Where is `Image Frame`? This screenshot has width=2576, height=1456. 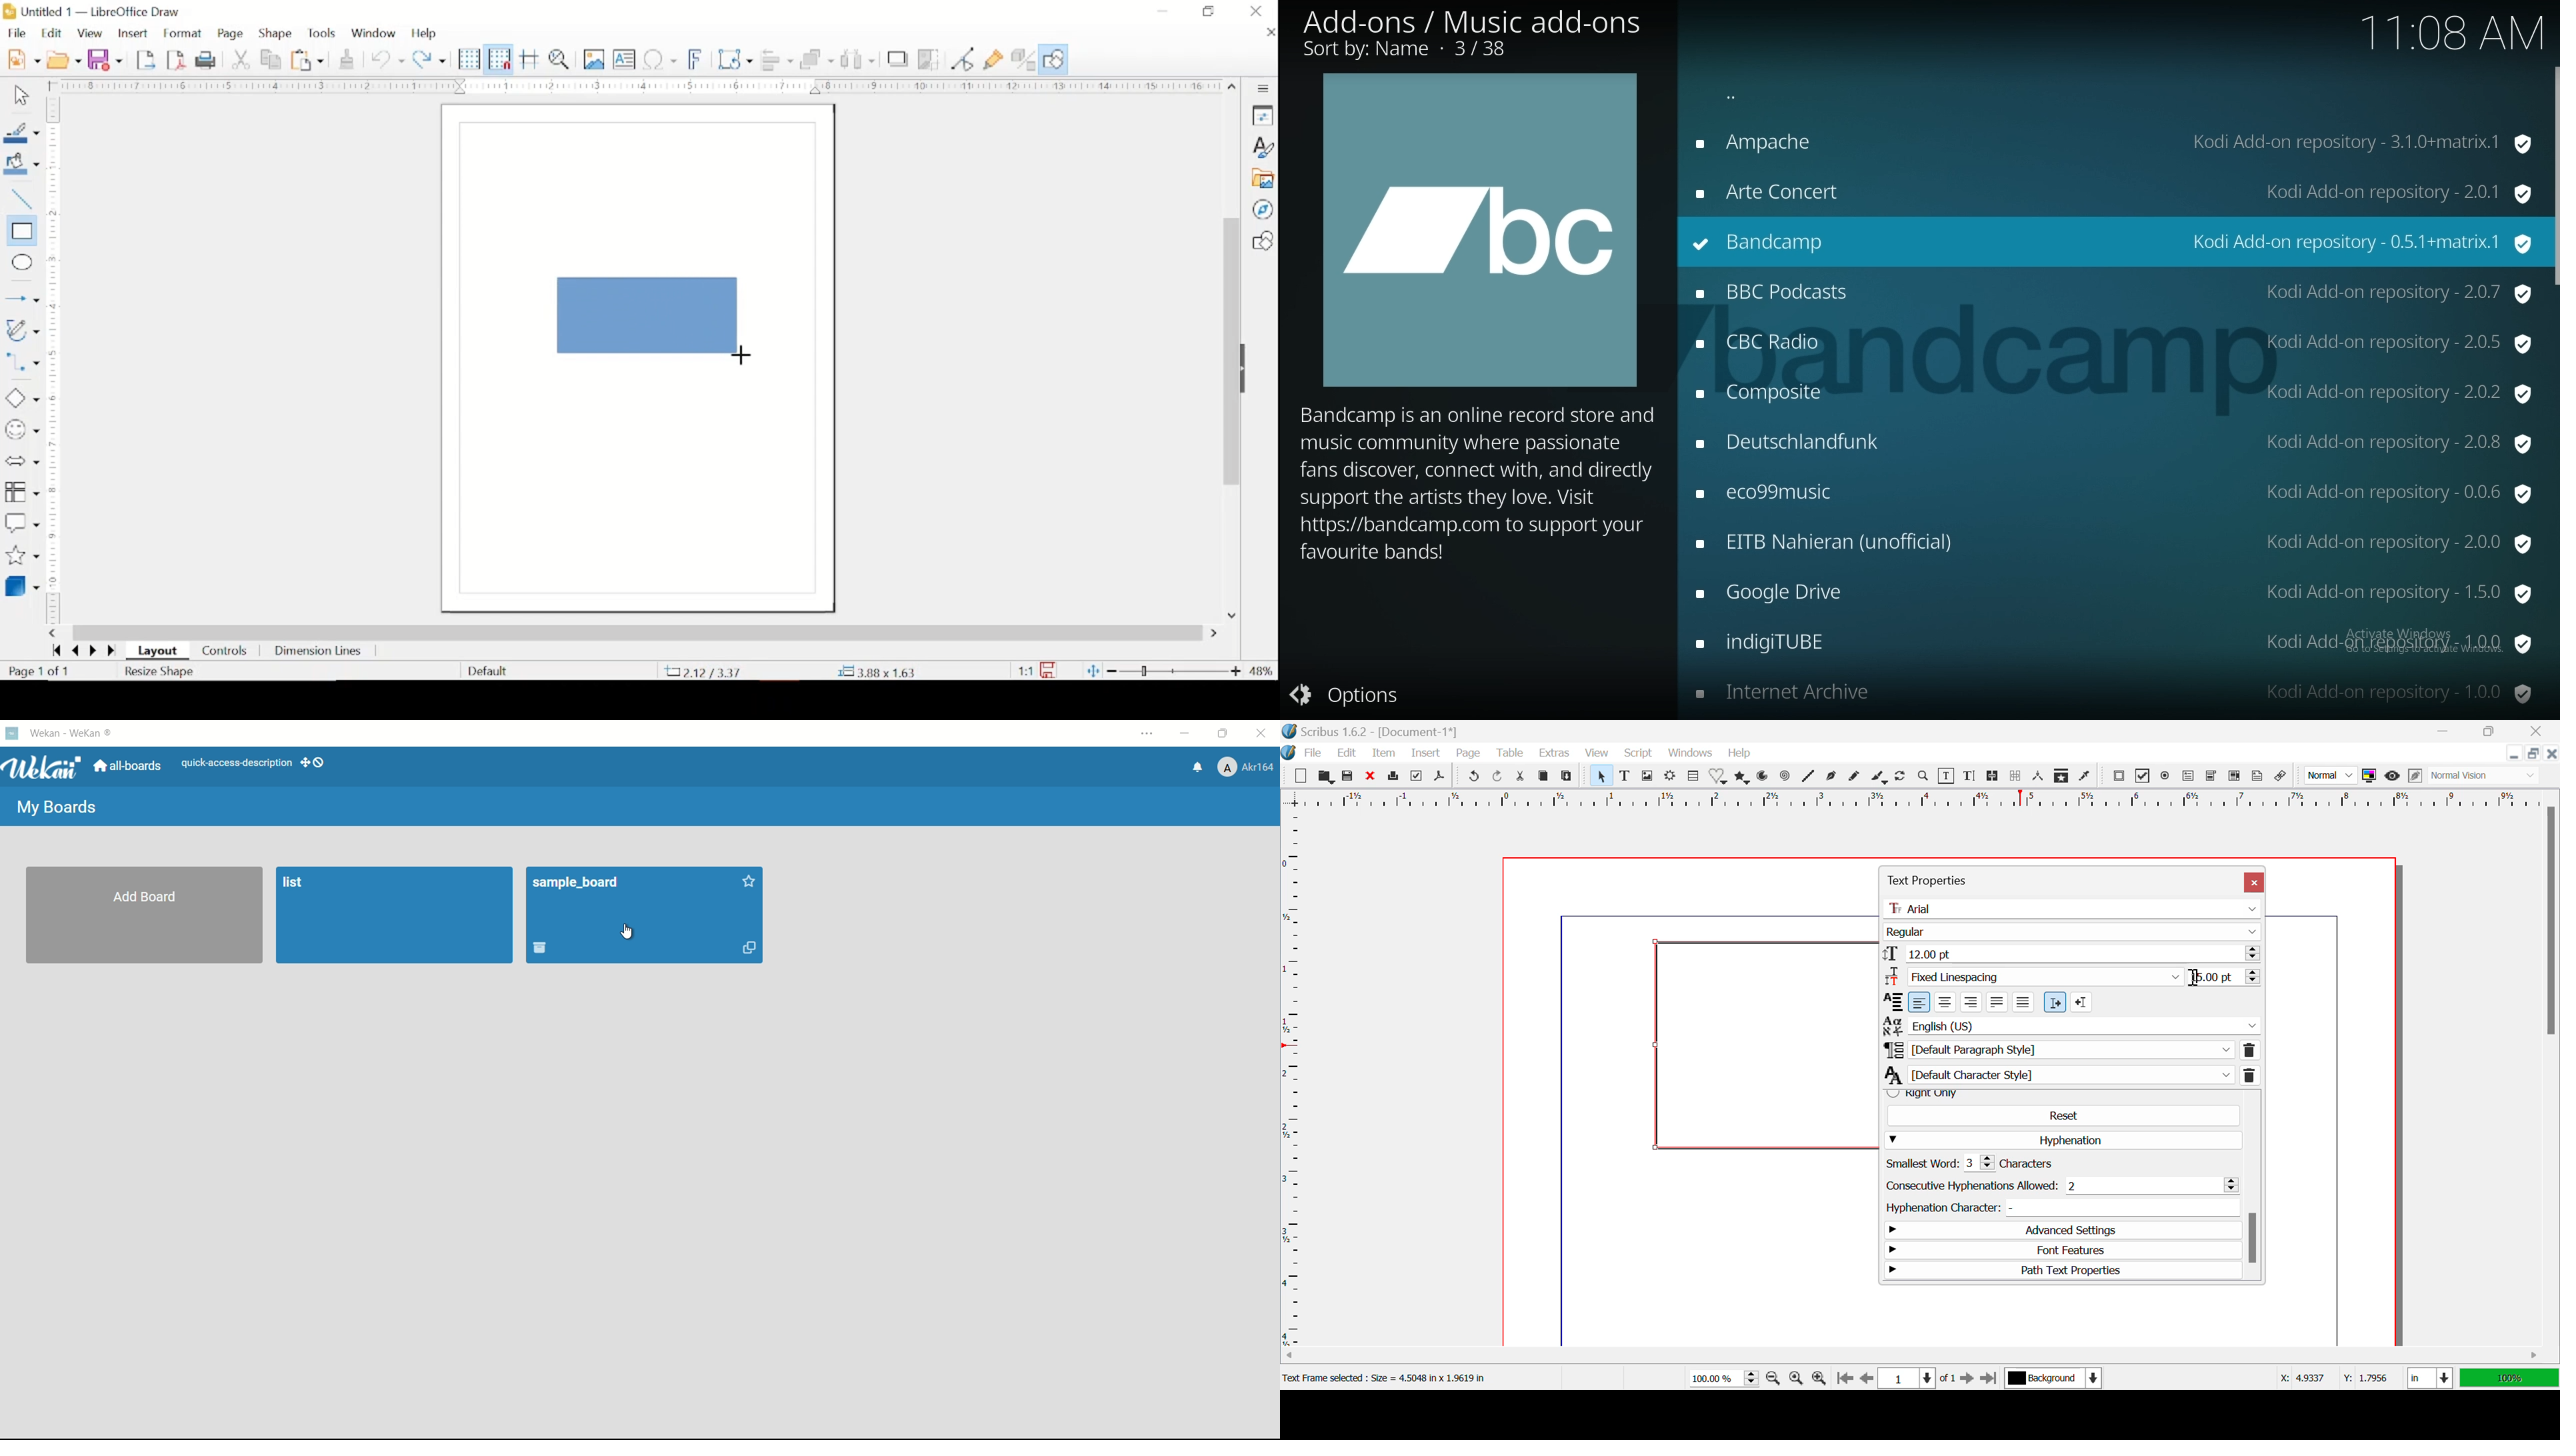 Image Frame is located at coordinates (1648, 776).